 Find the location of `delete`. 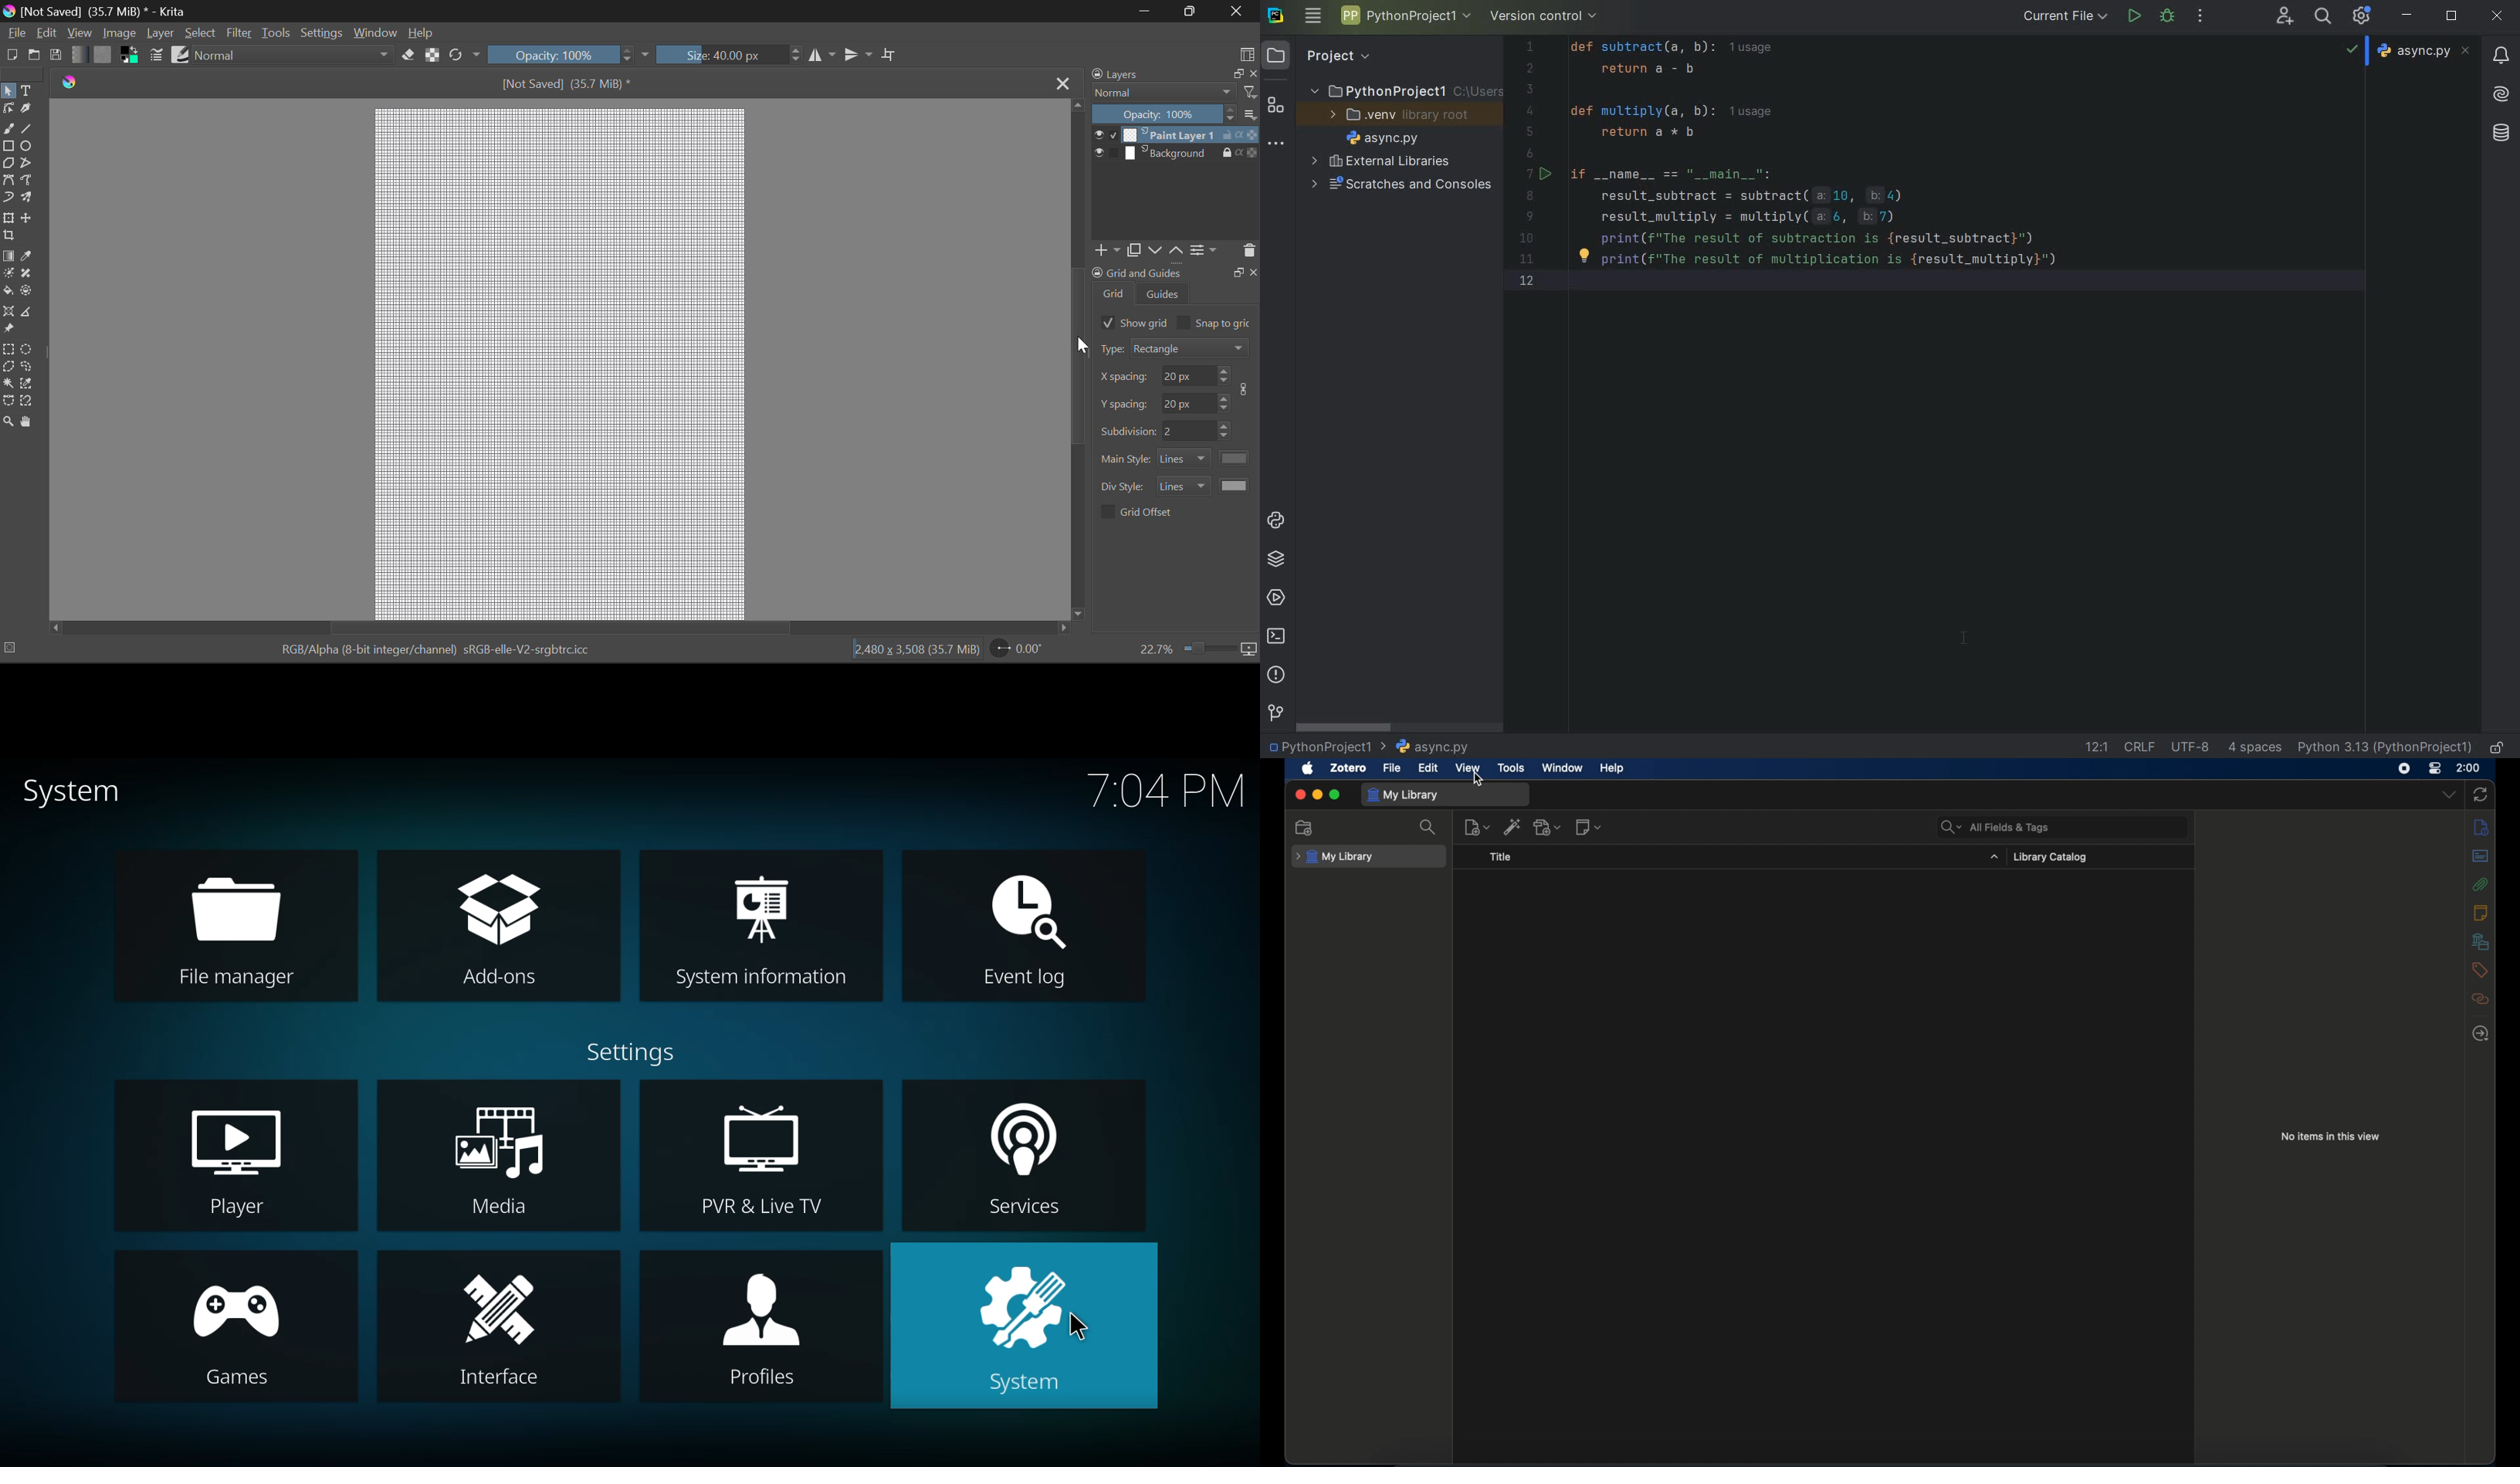

delete is located at coordinates (1248, 251).